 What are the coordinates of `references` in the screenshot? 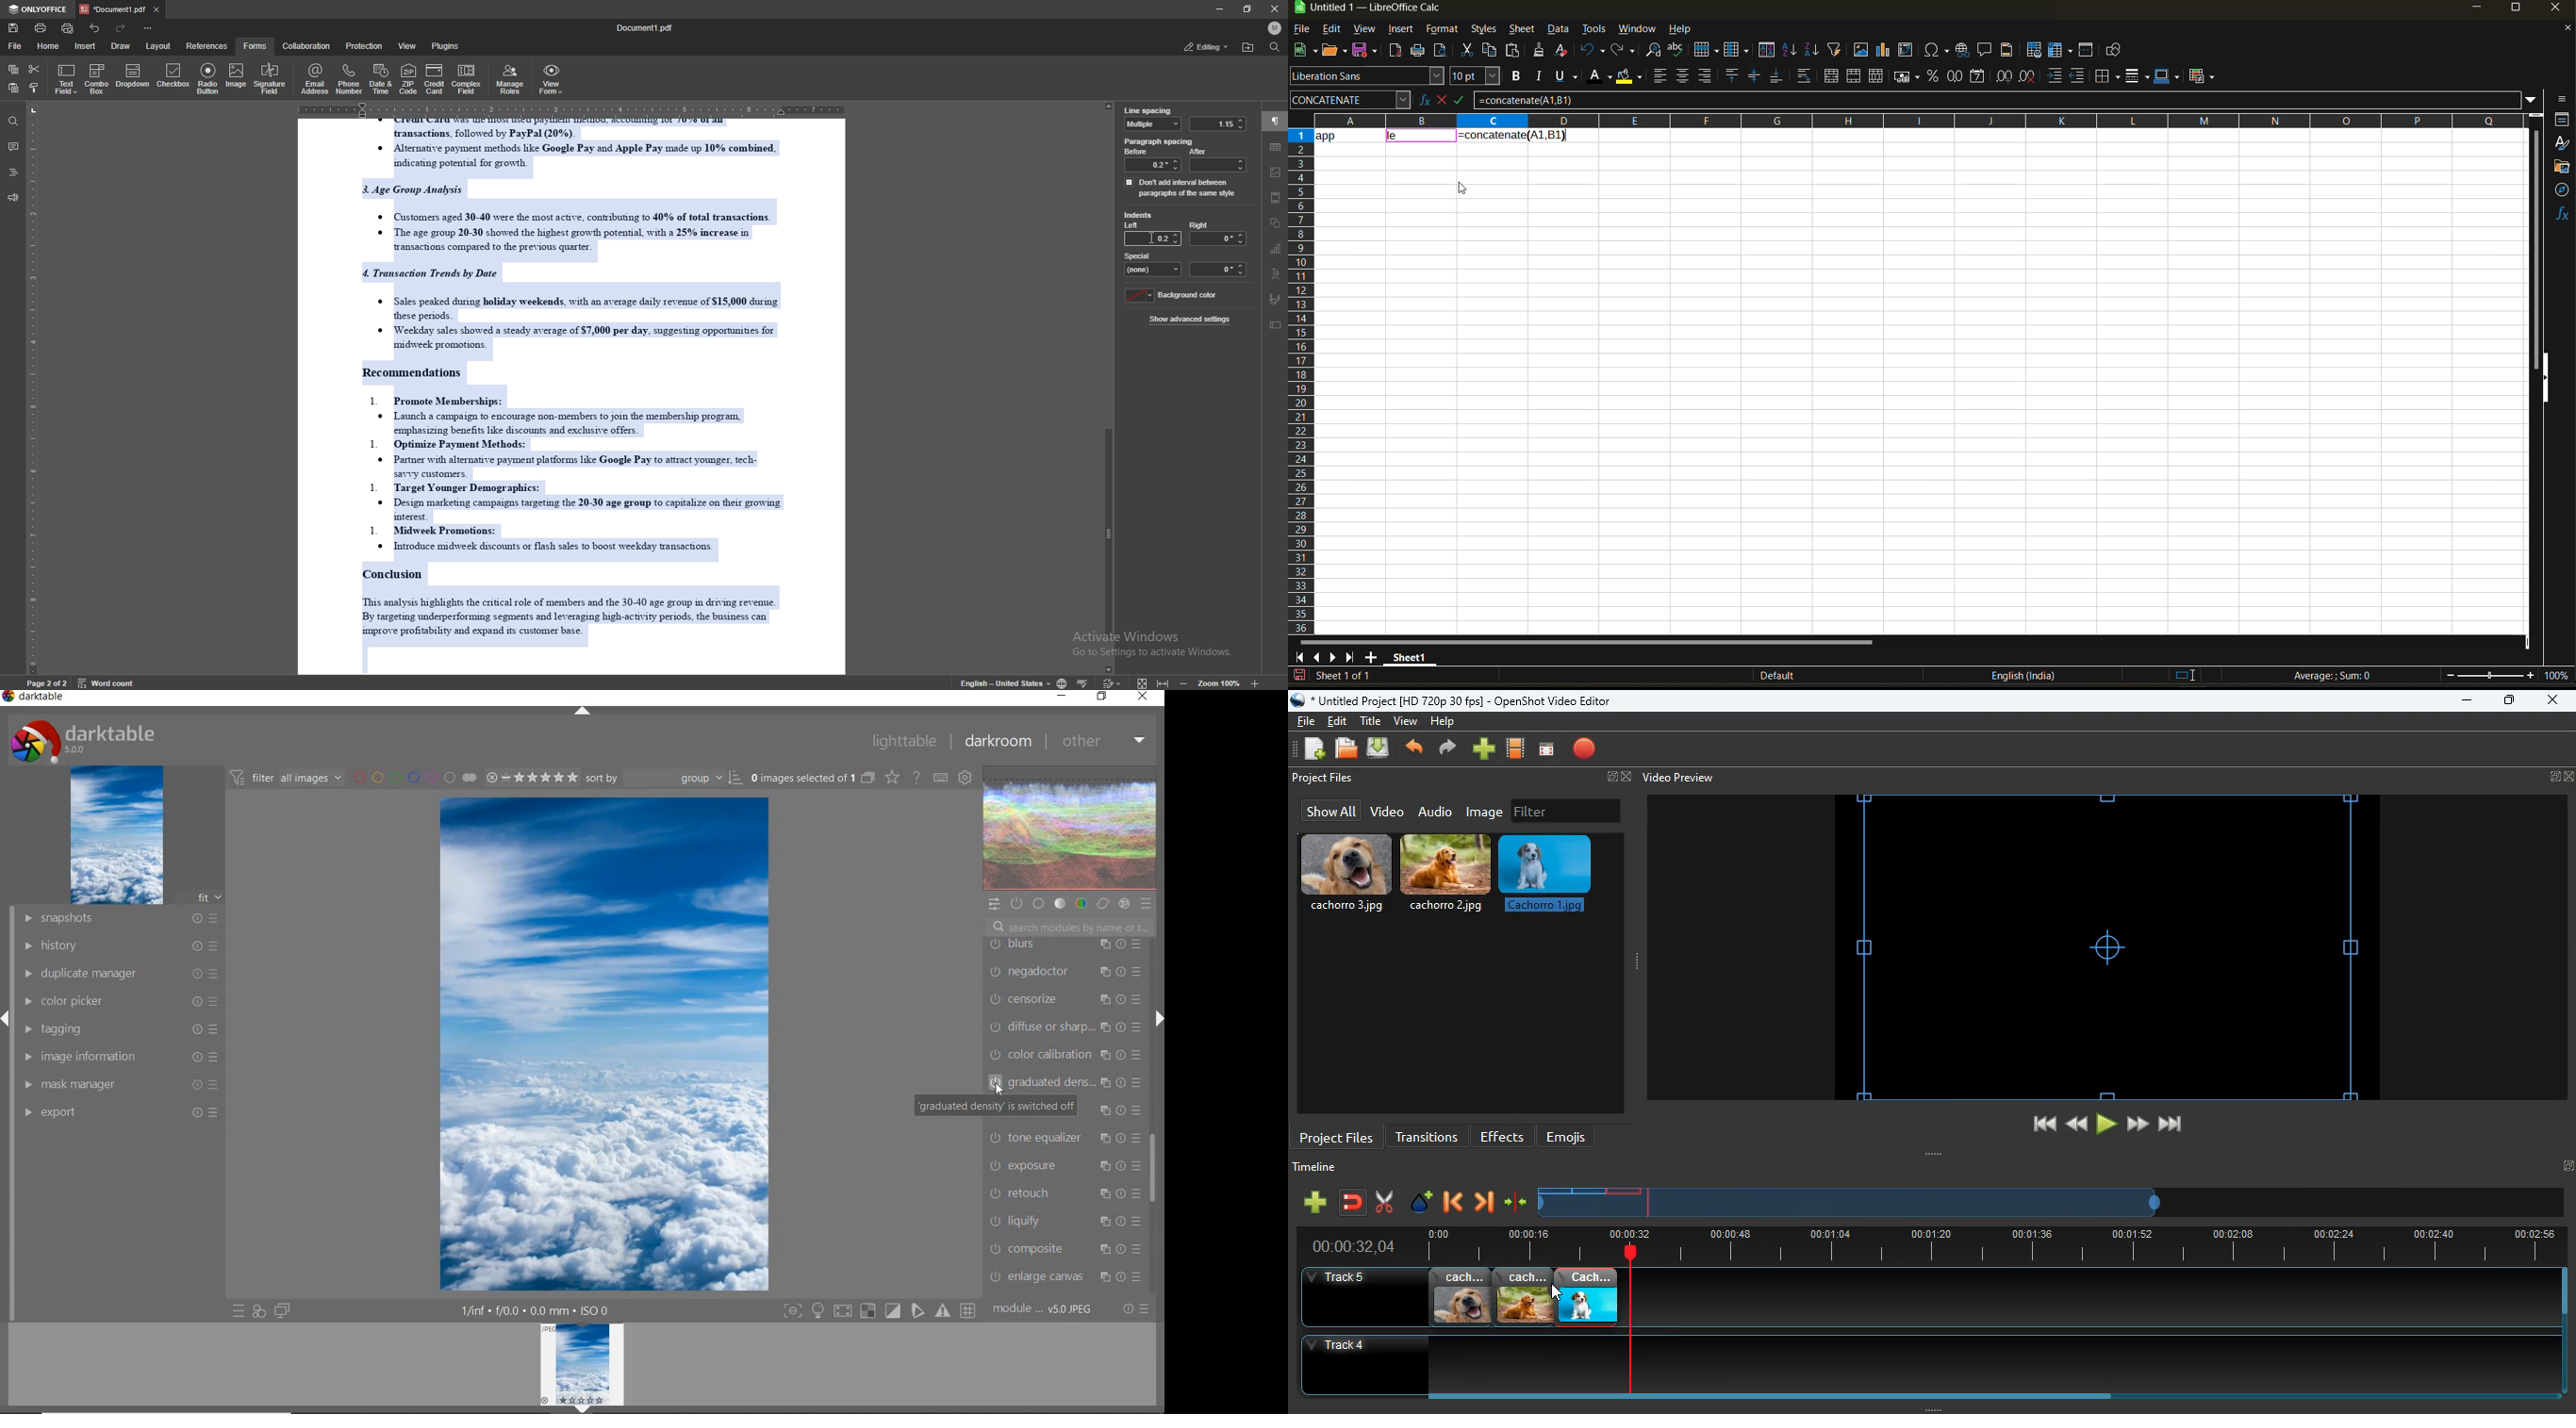 It's located at (208, 46).